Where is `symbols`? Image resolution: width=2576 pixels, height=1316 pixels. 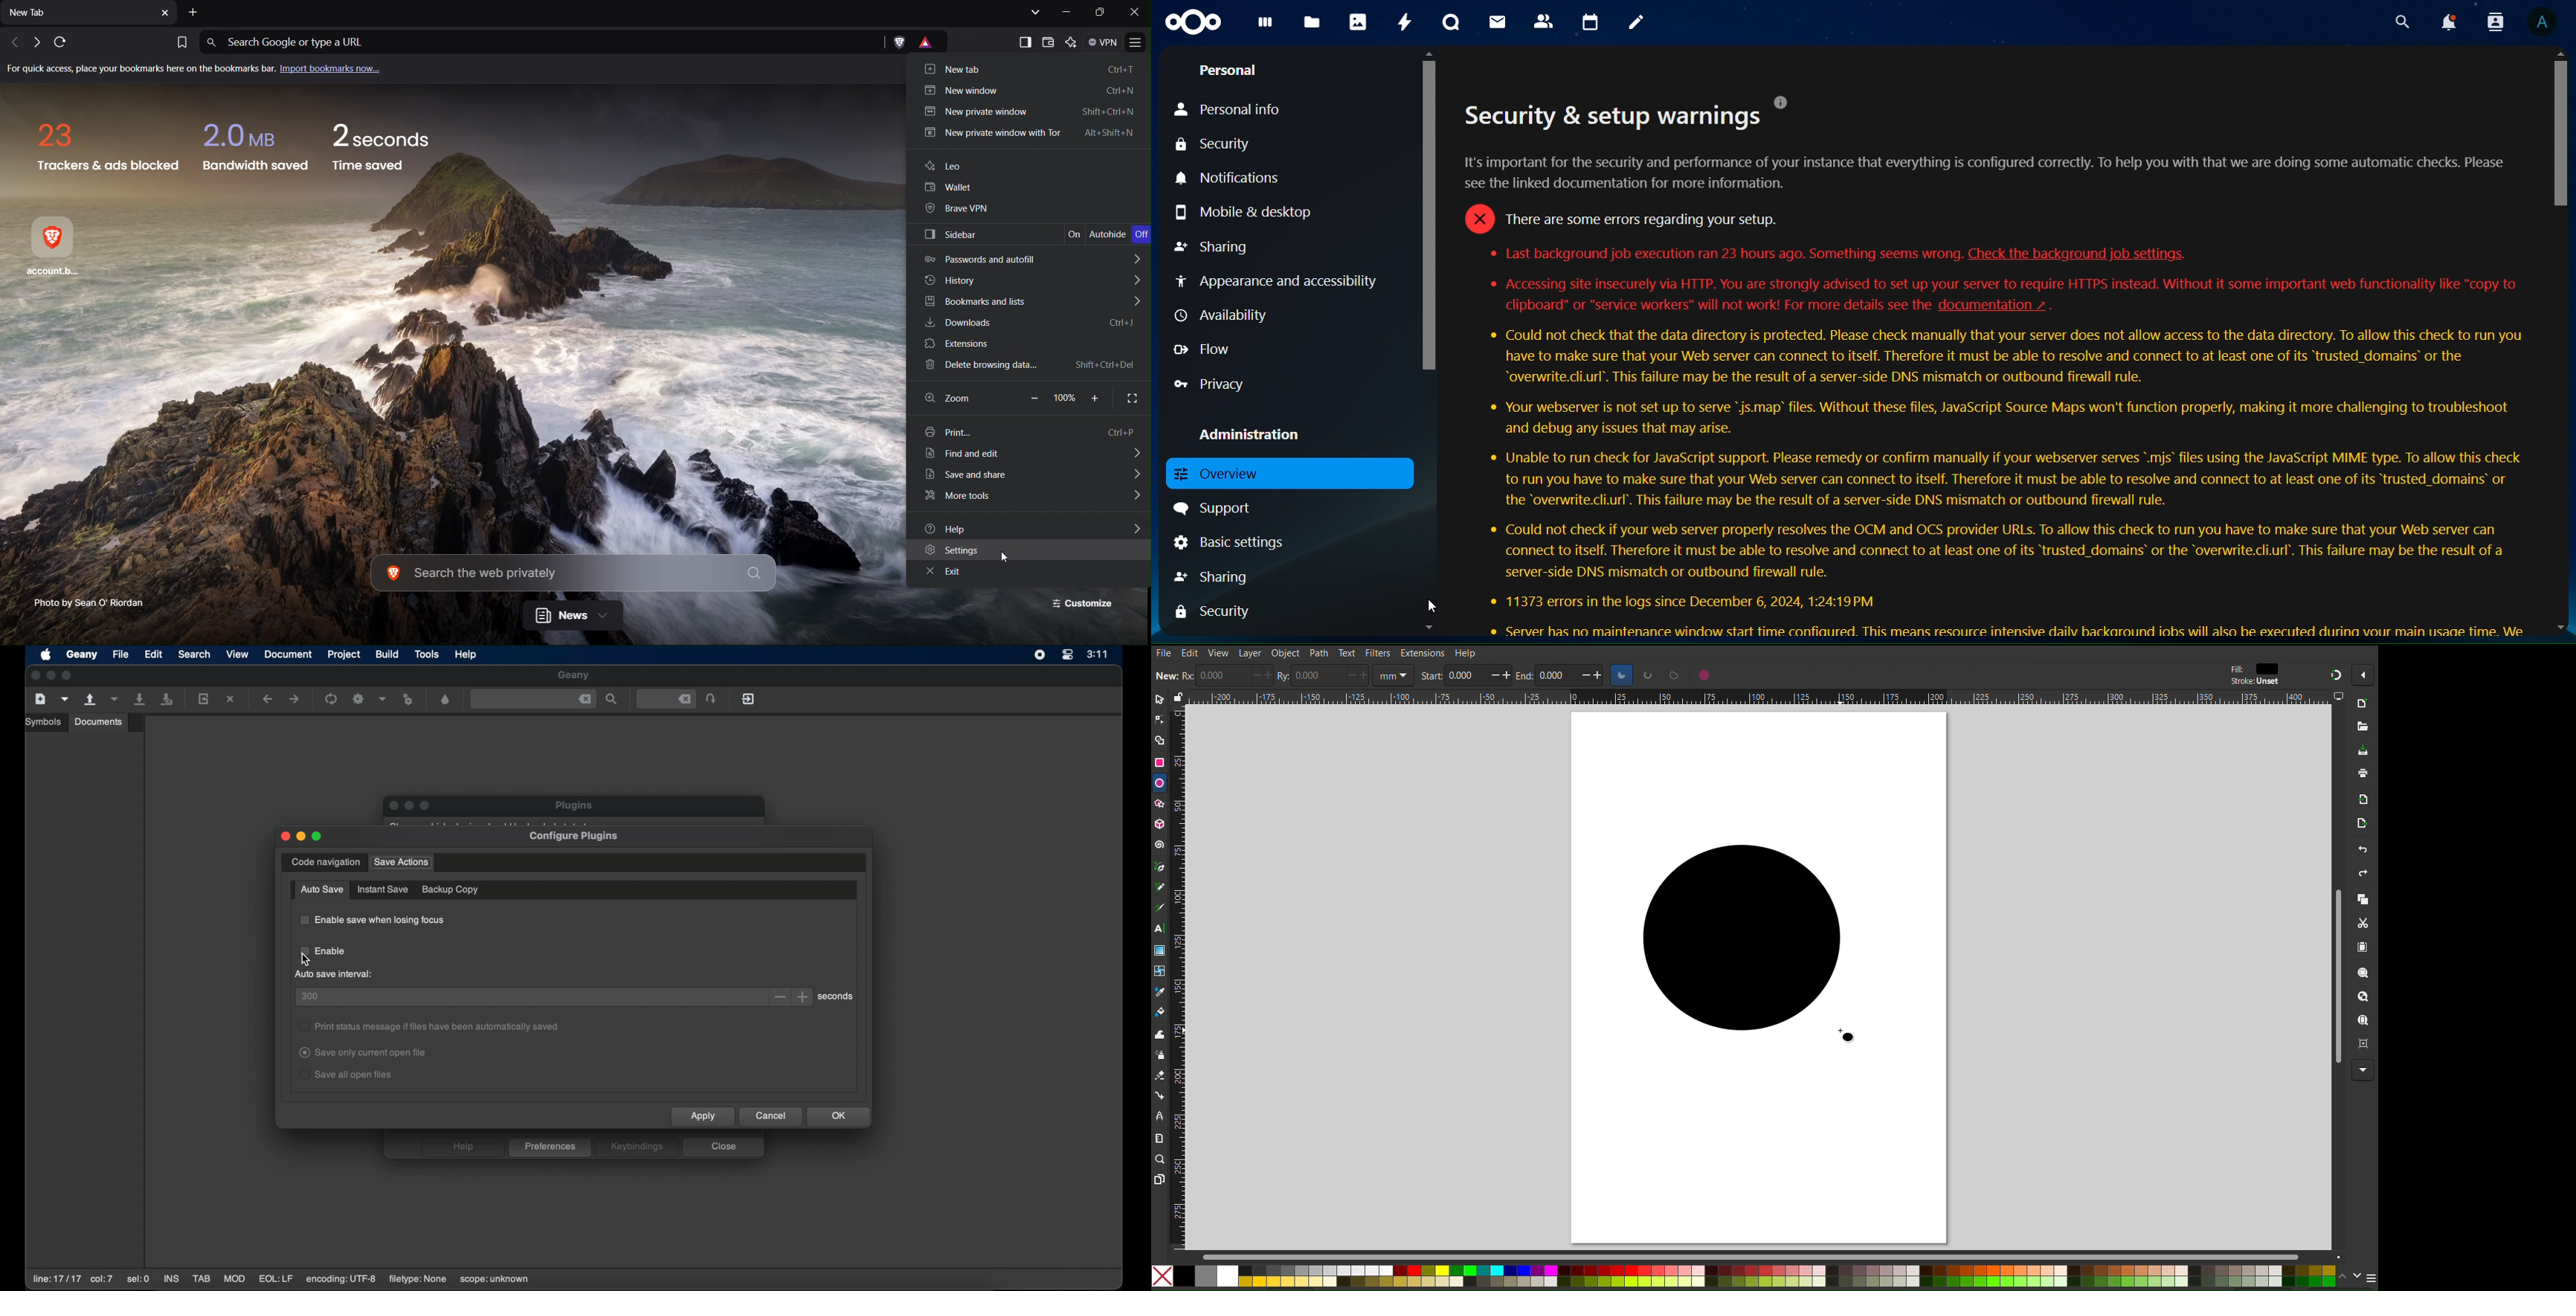
symbols is located at coordinates (45, 722).